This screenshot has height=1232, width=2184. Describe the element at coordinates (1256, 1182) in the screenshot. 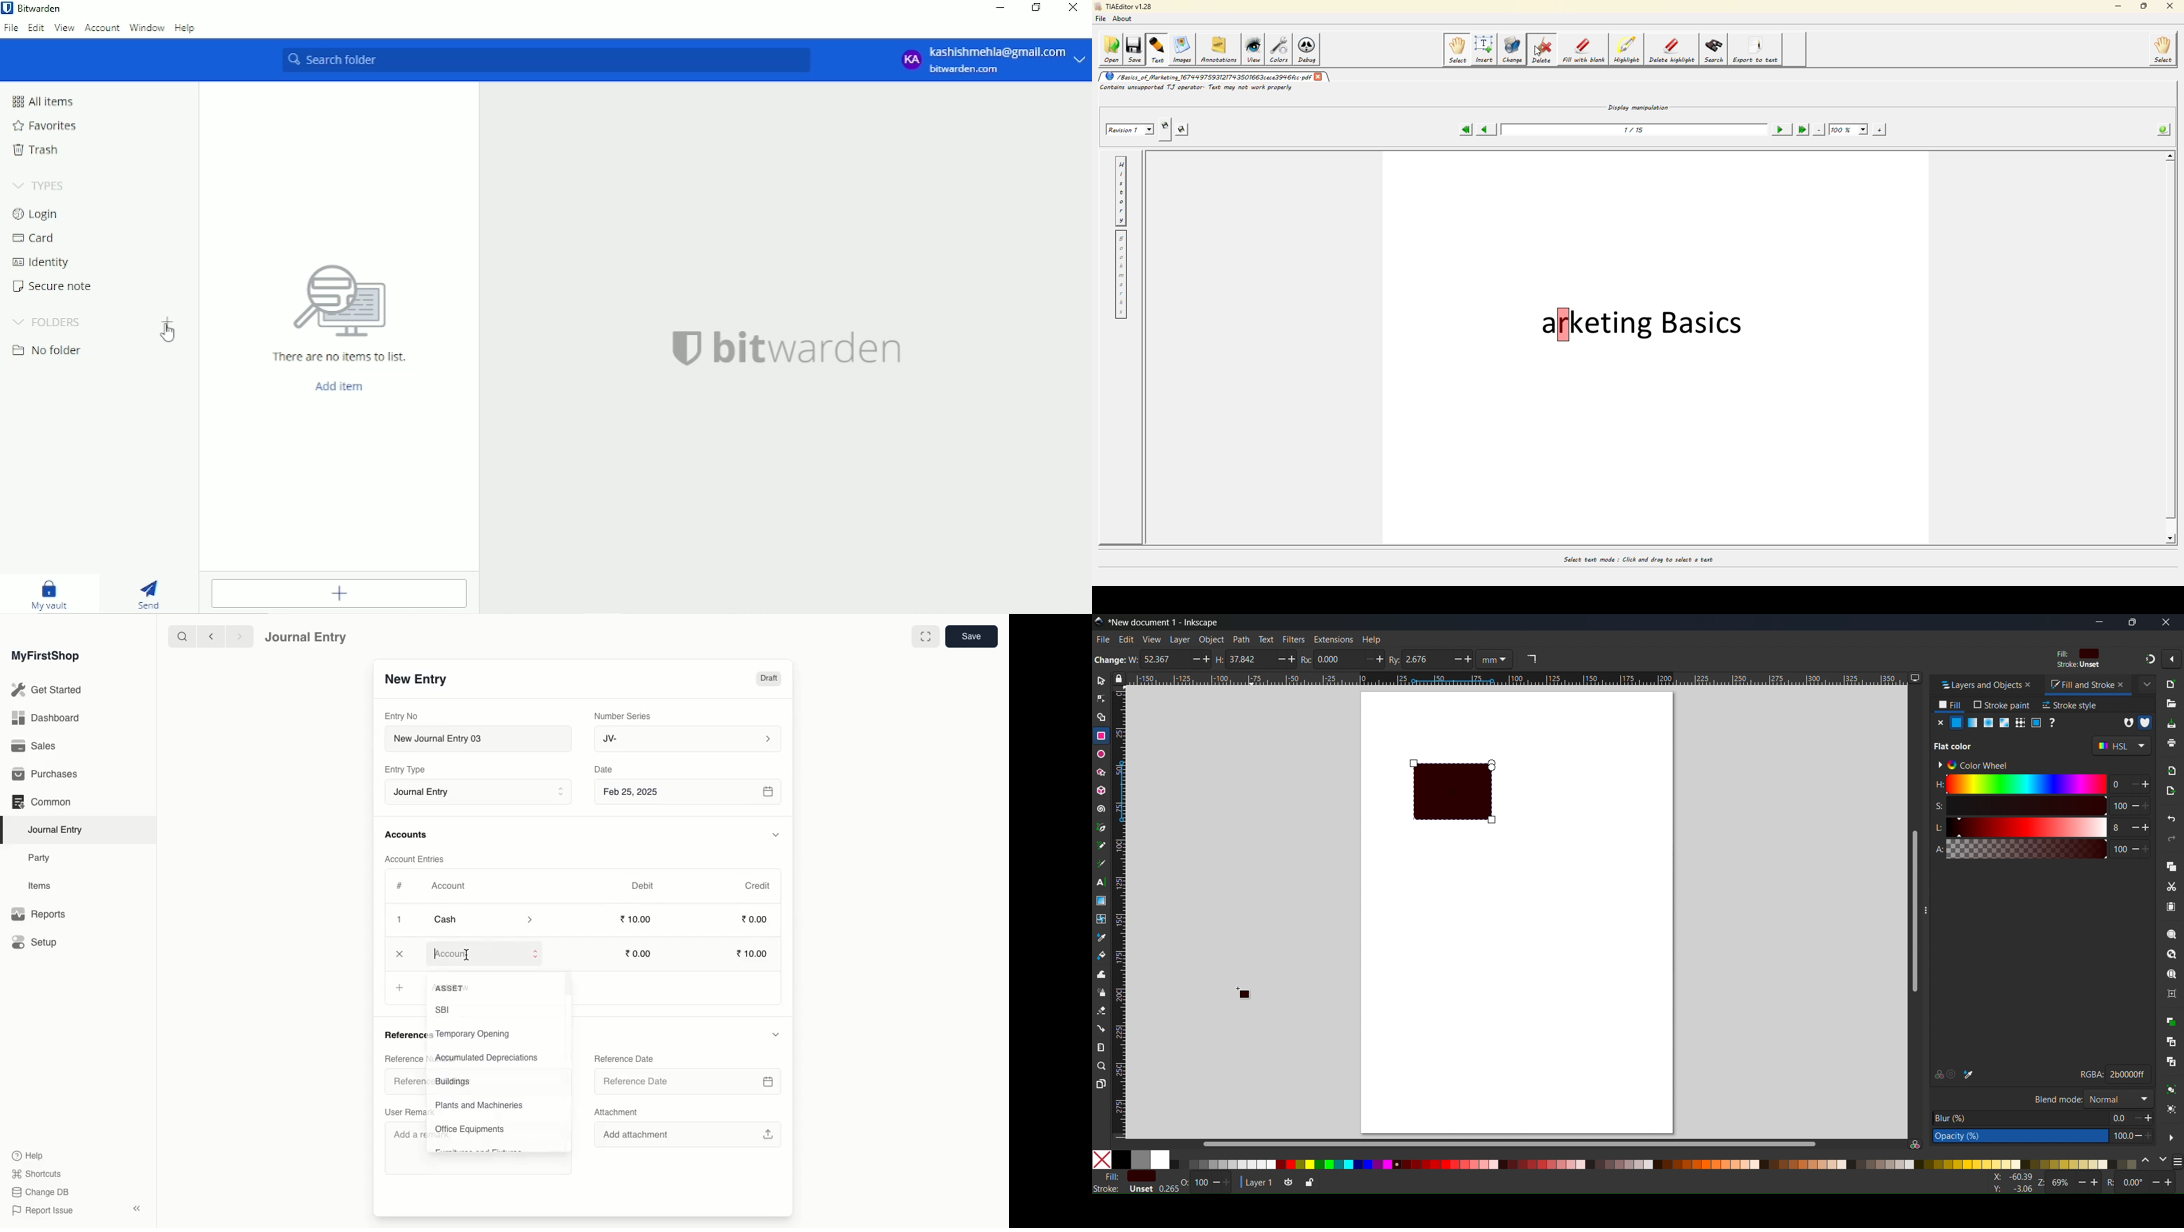

I see `Current layer` at that location.